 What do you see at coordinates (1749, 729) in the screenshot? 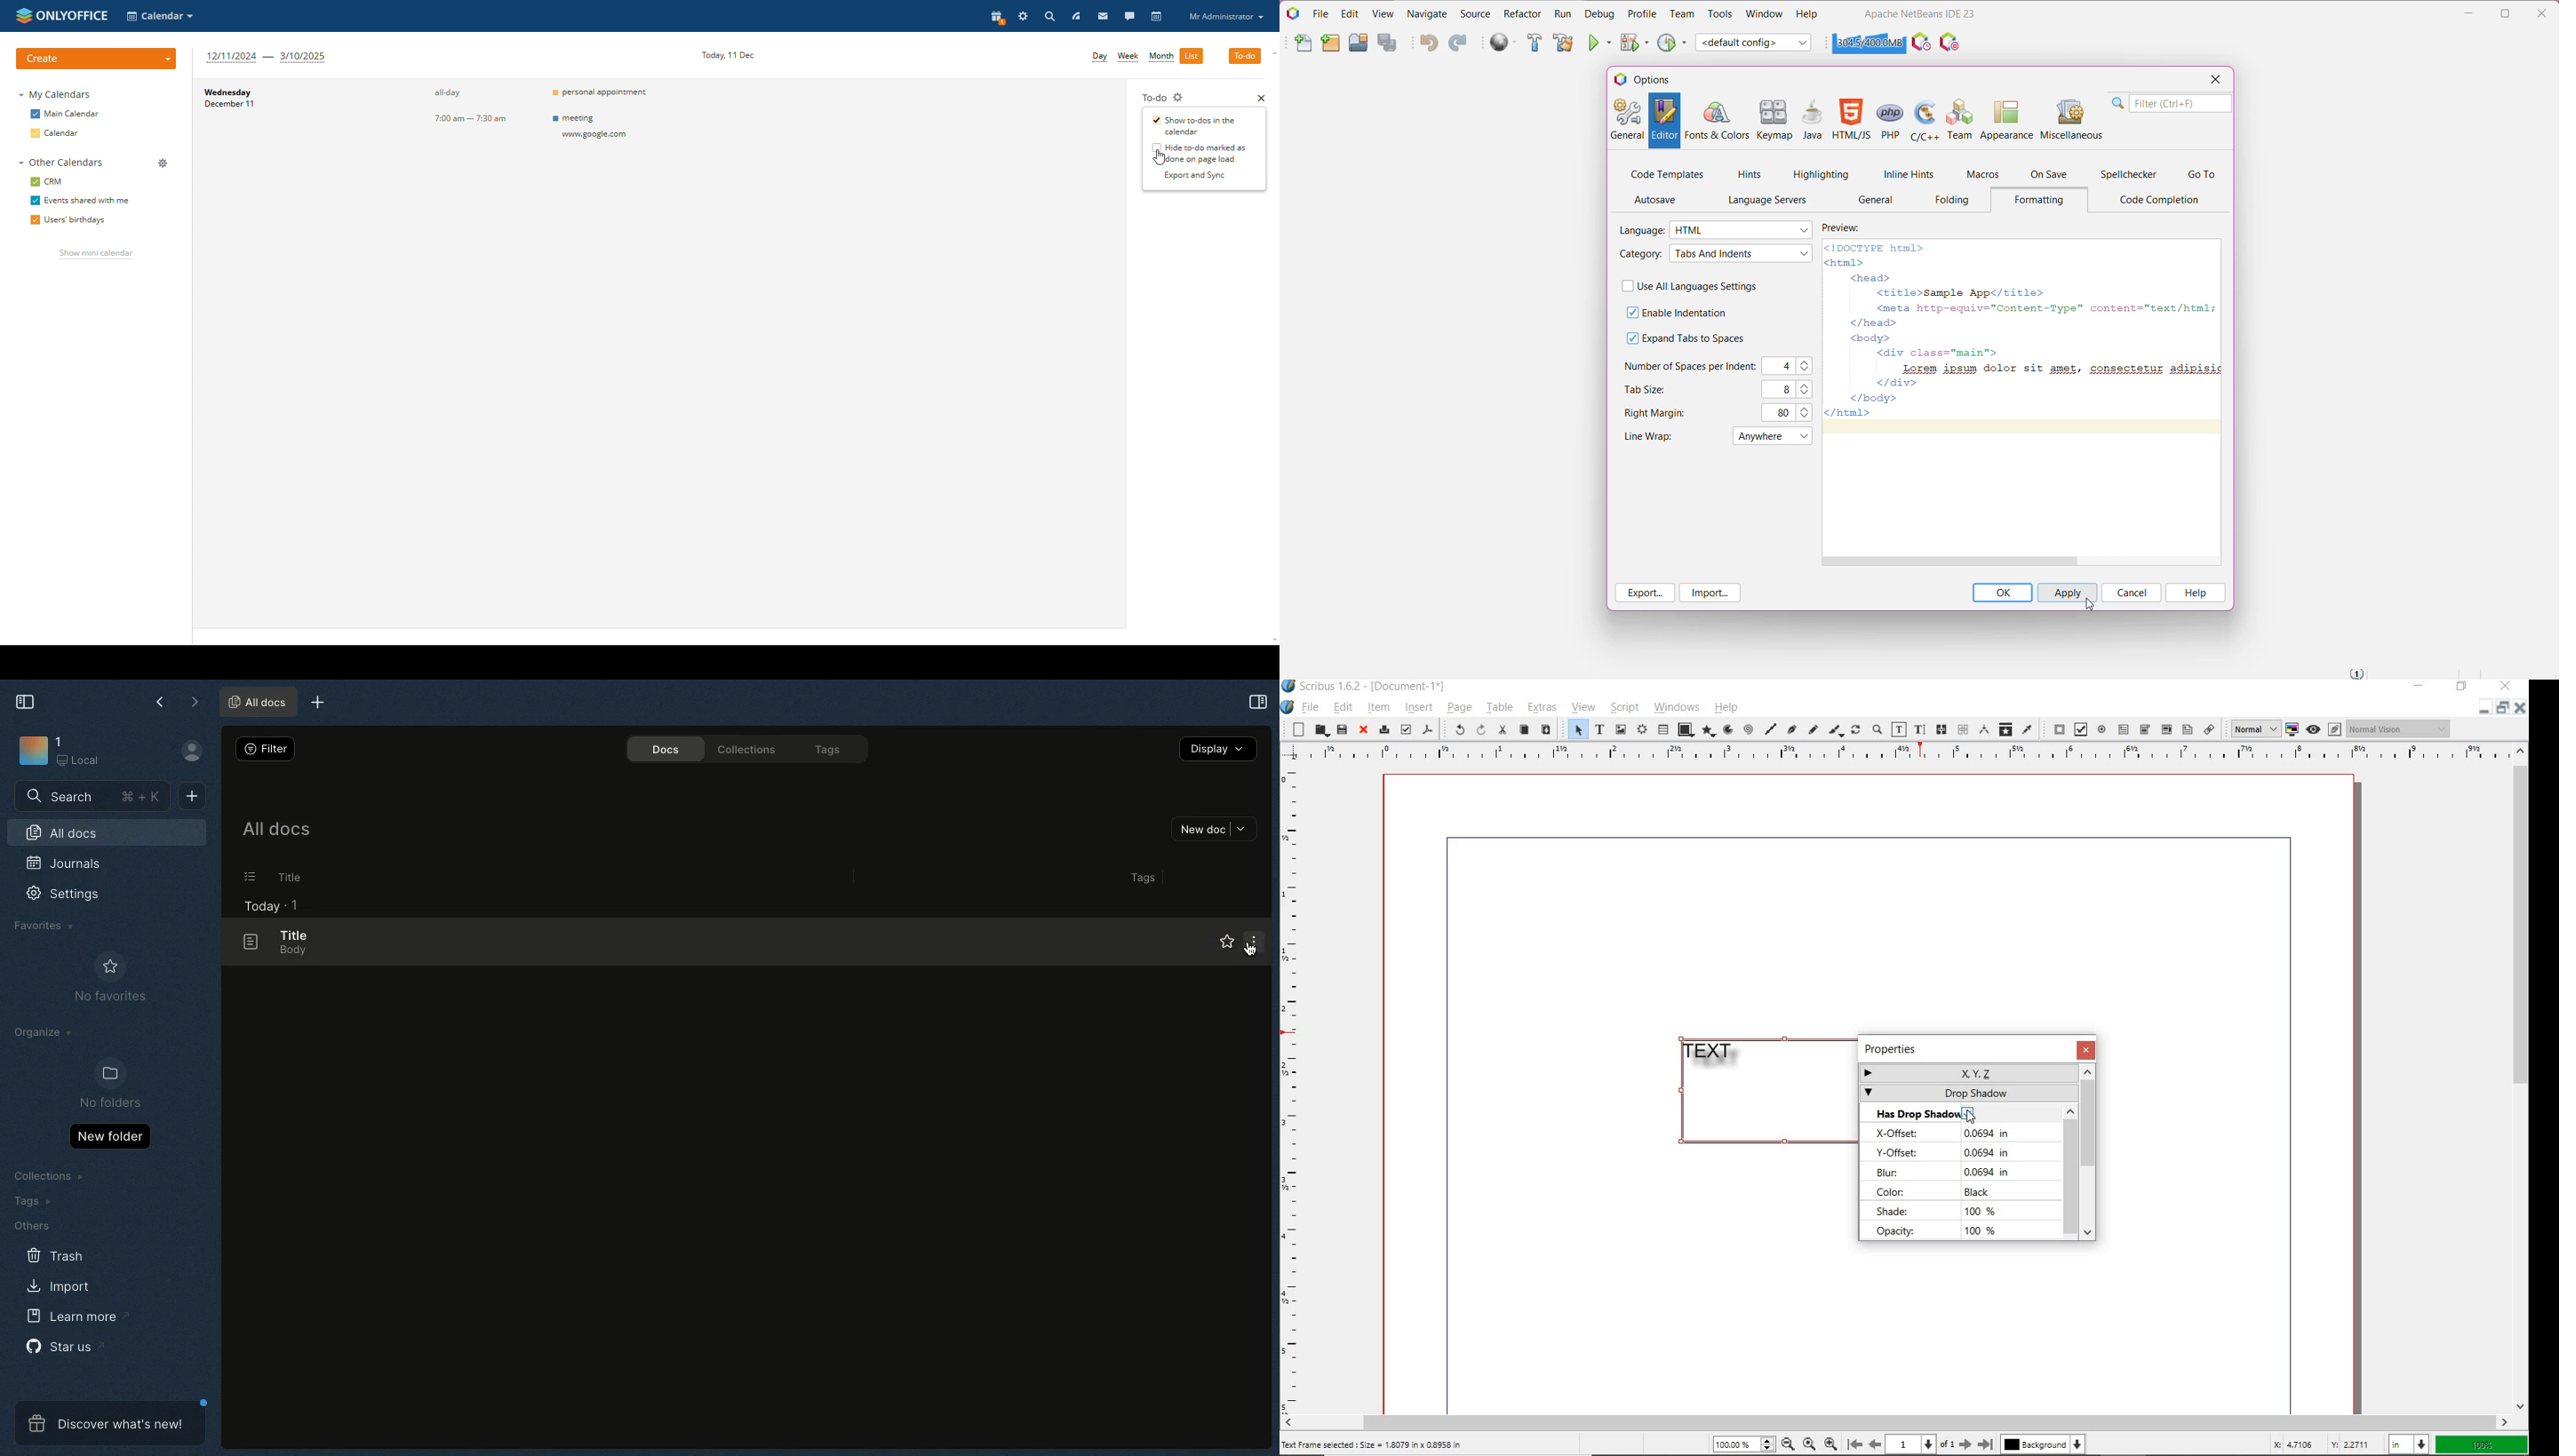
I see `spiral` at bounding box center [1749, 729].